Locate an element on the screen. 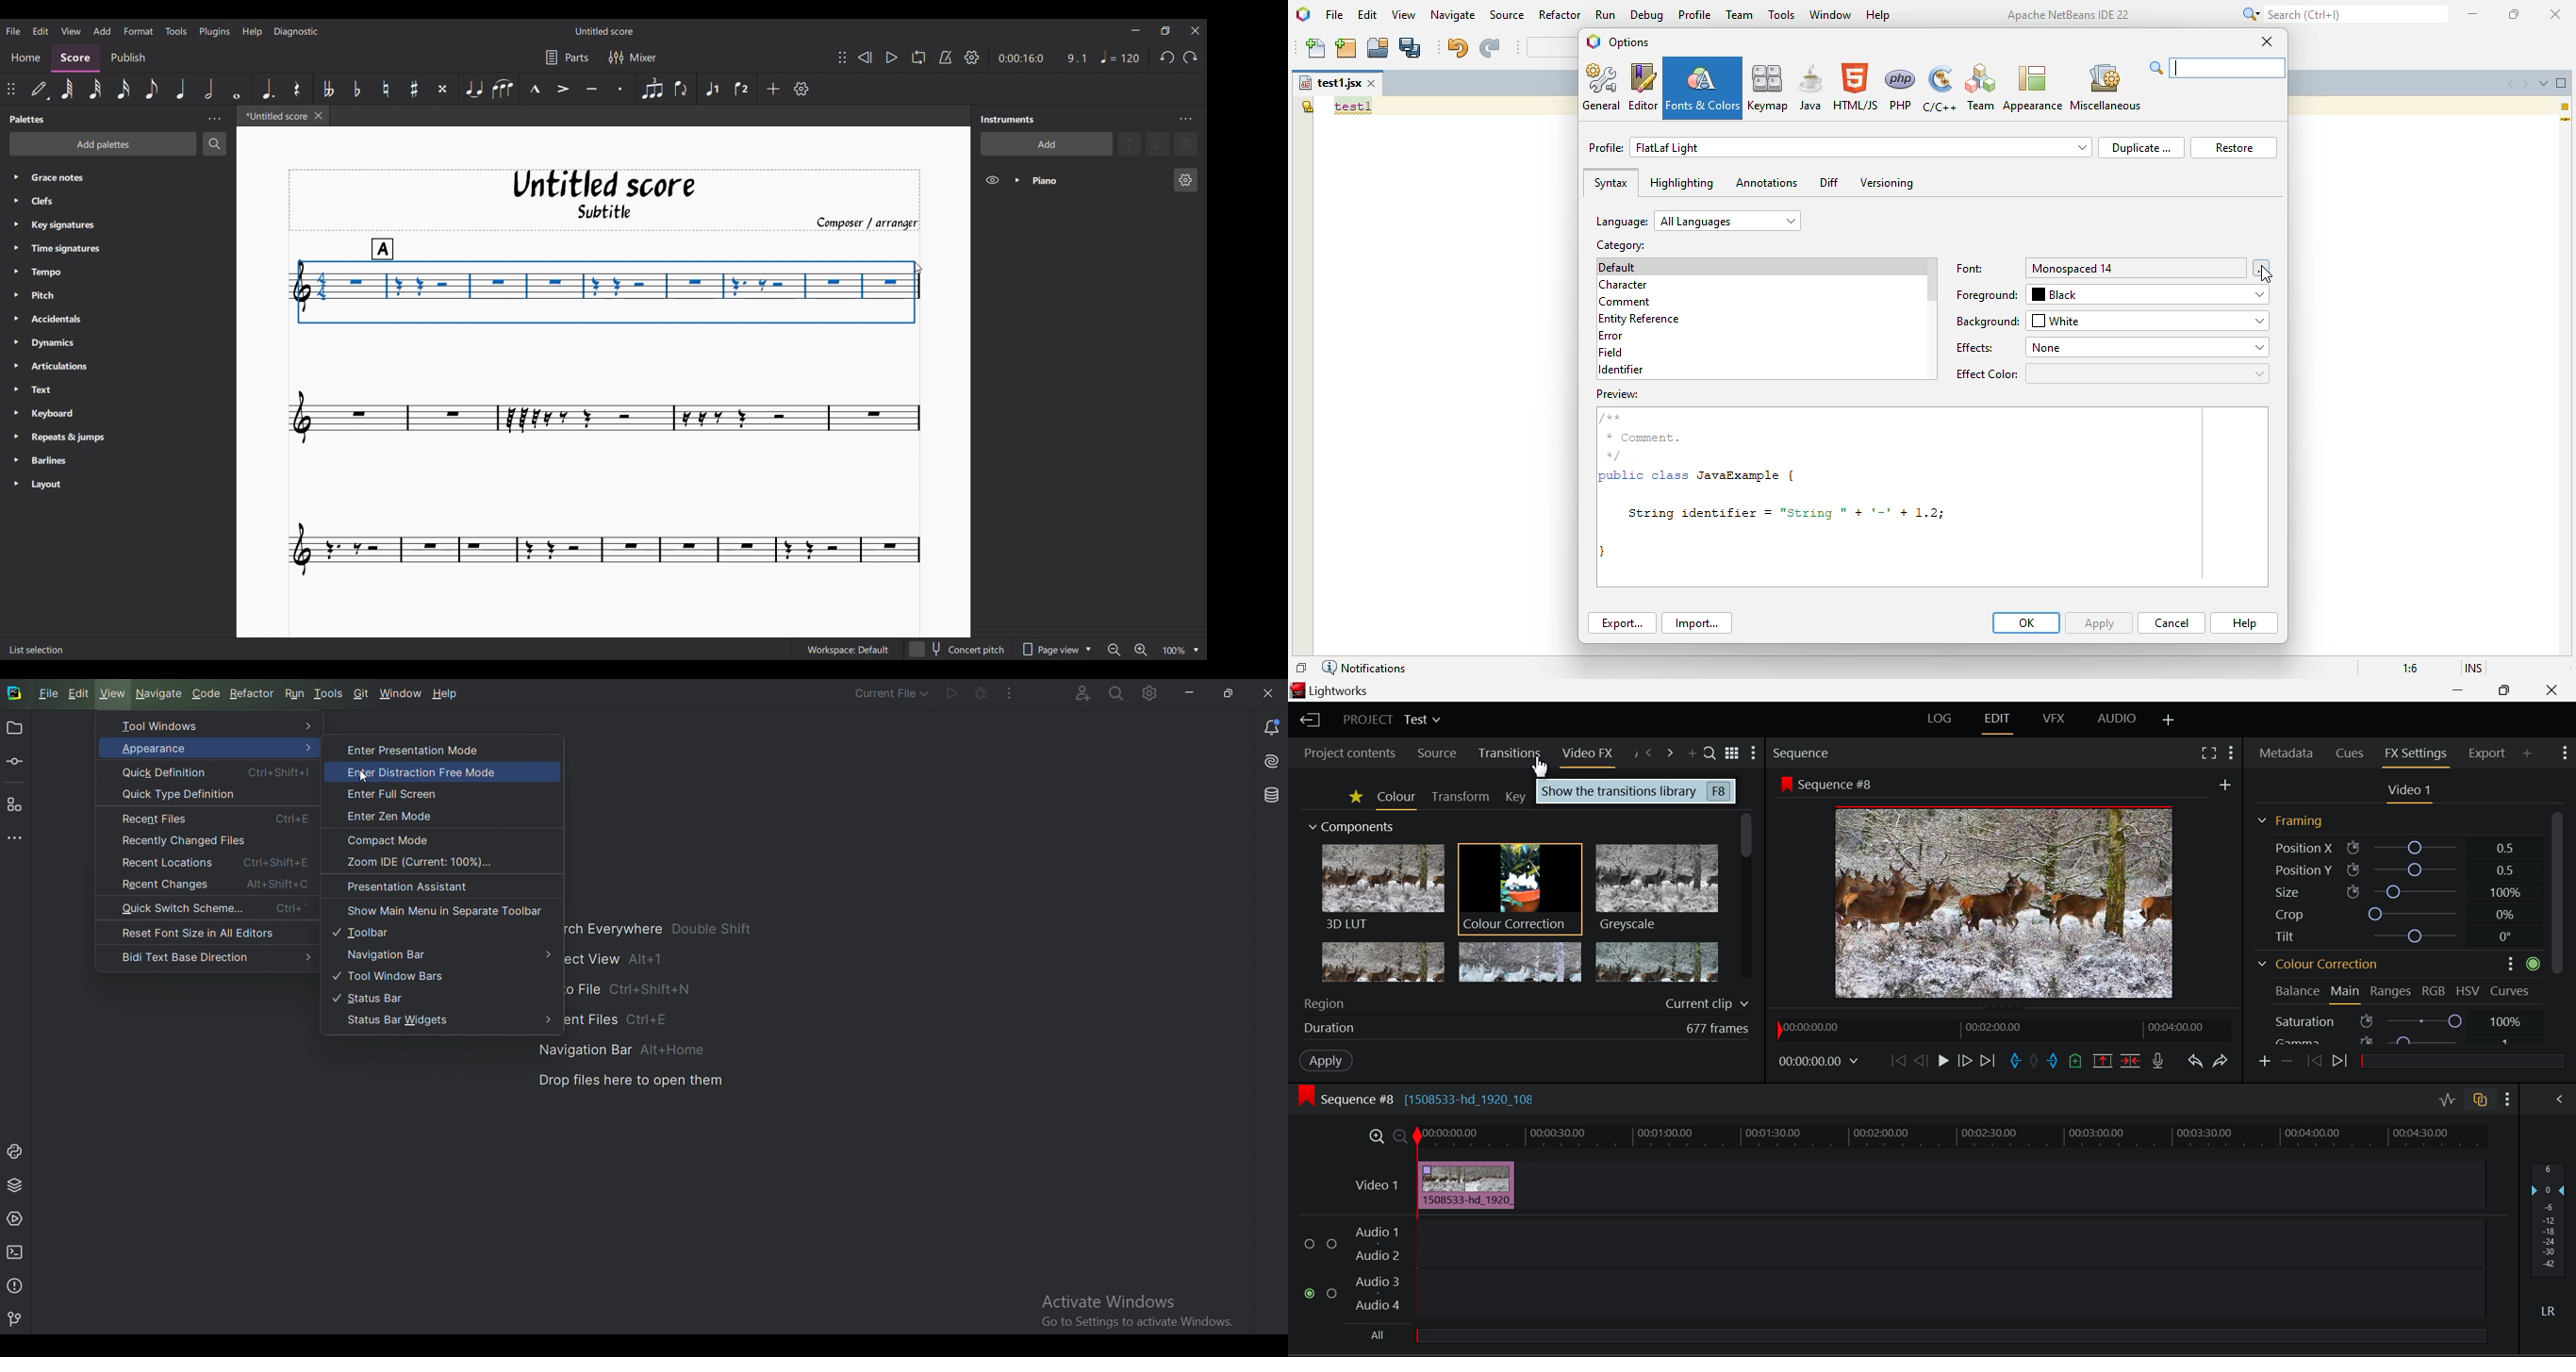  Augmentation dot is located at coordinates (268, 88).